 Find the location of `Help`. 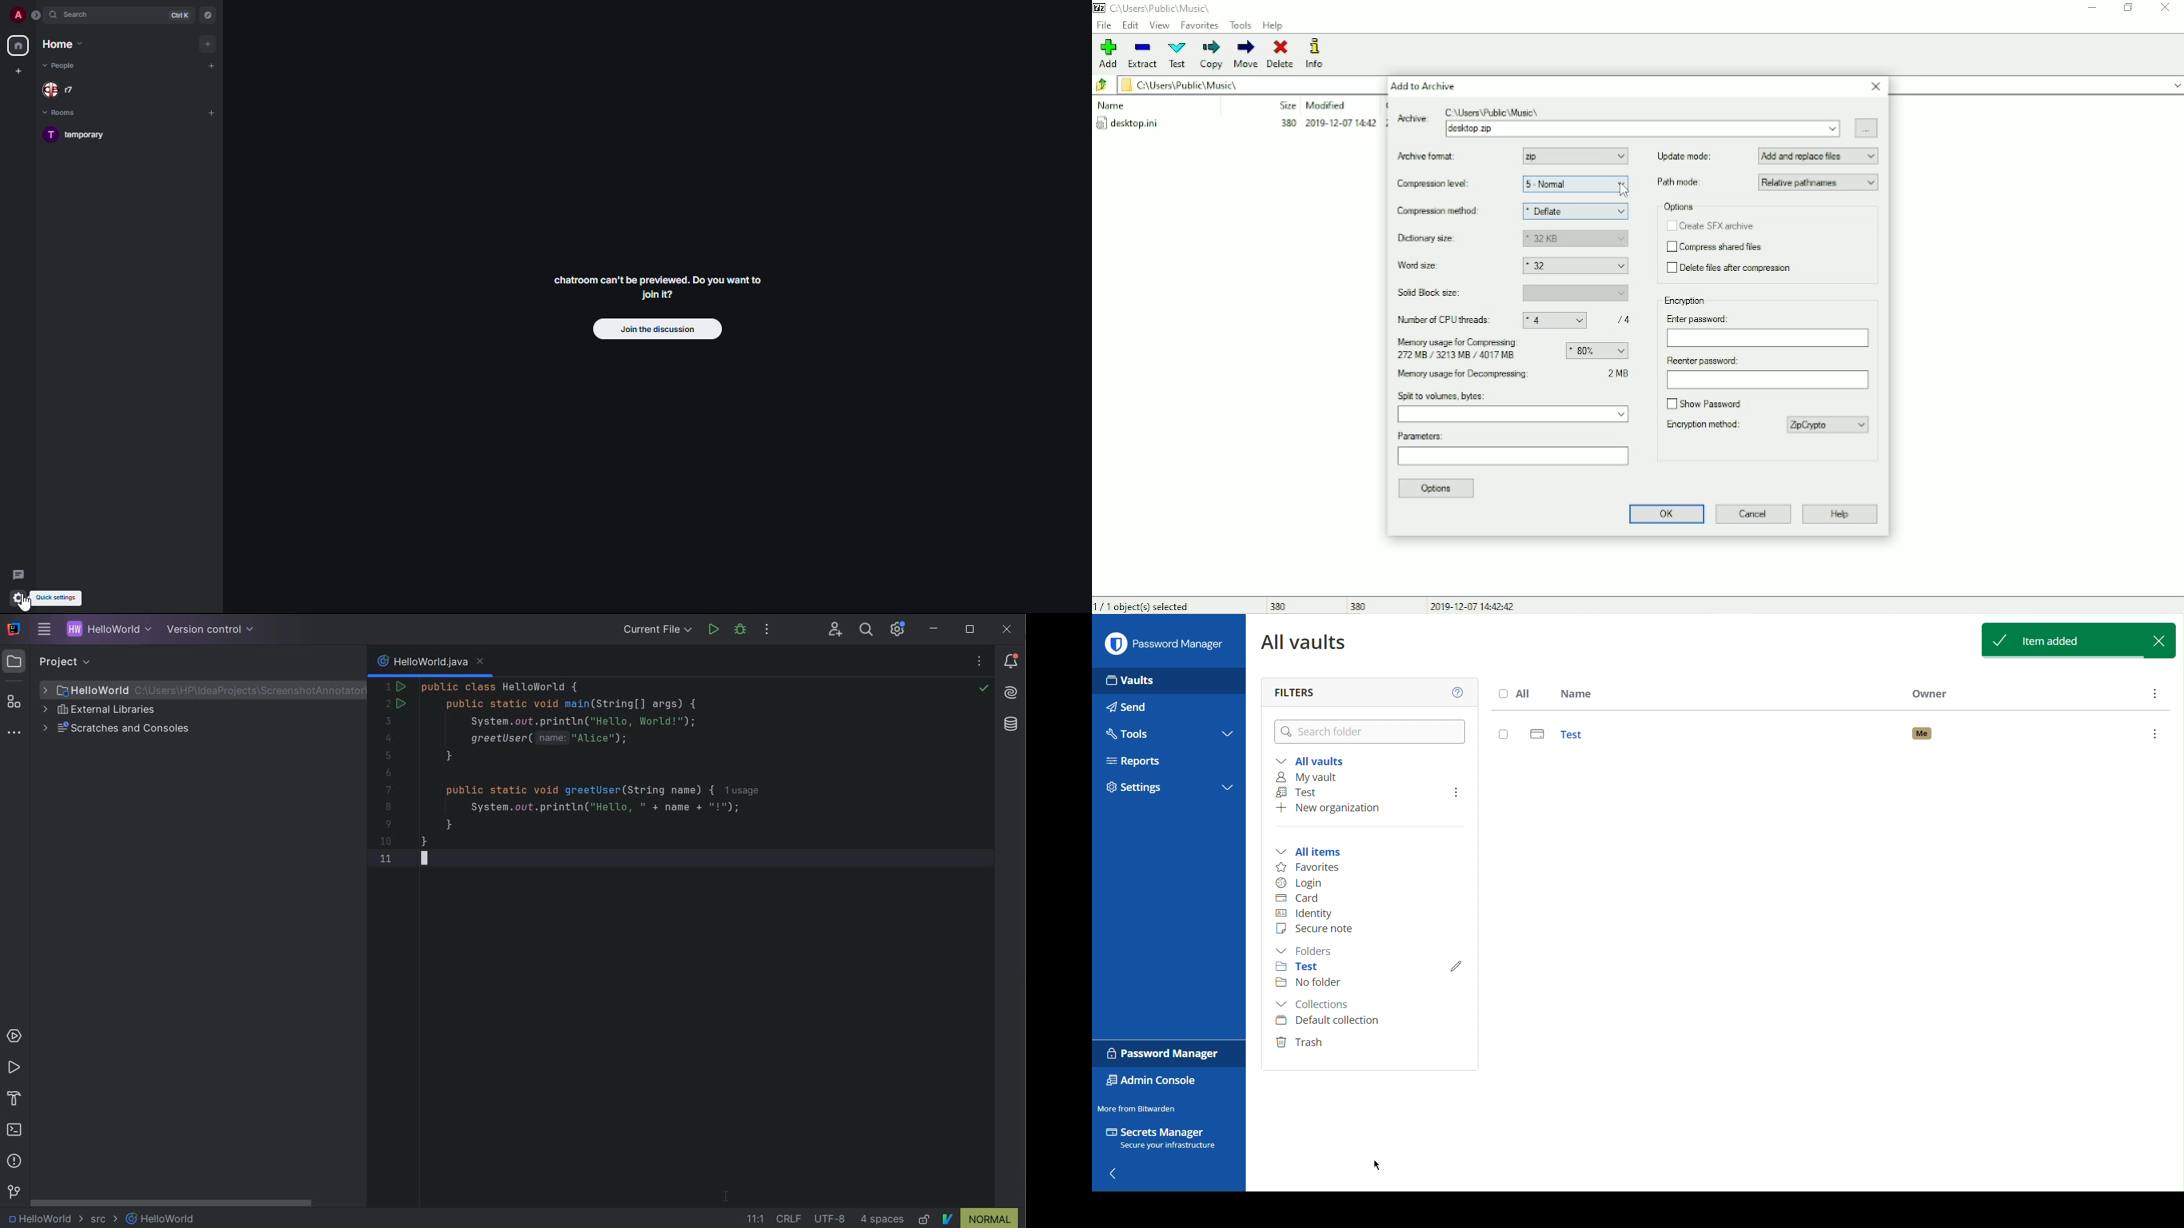

Help is located at coordinates (1273, 26).